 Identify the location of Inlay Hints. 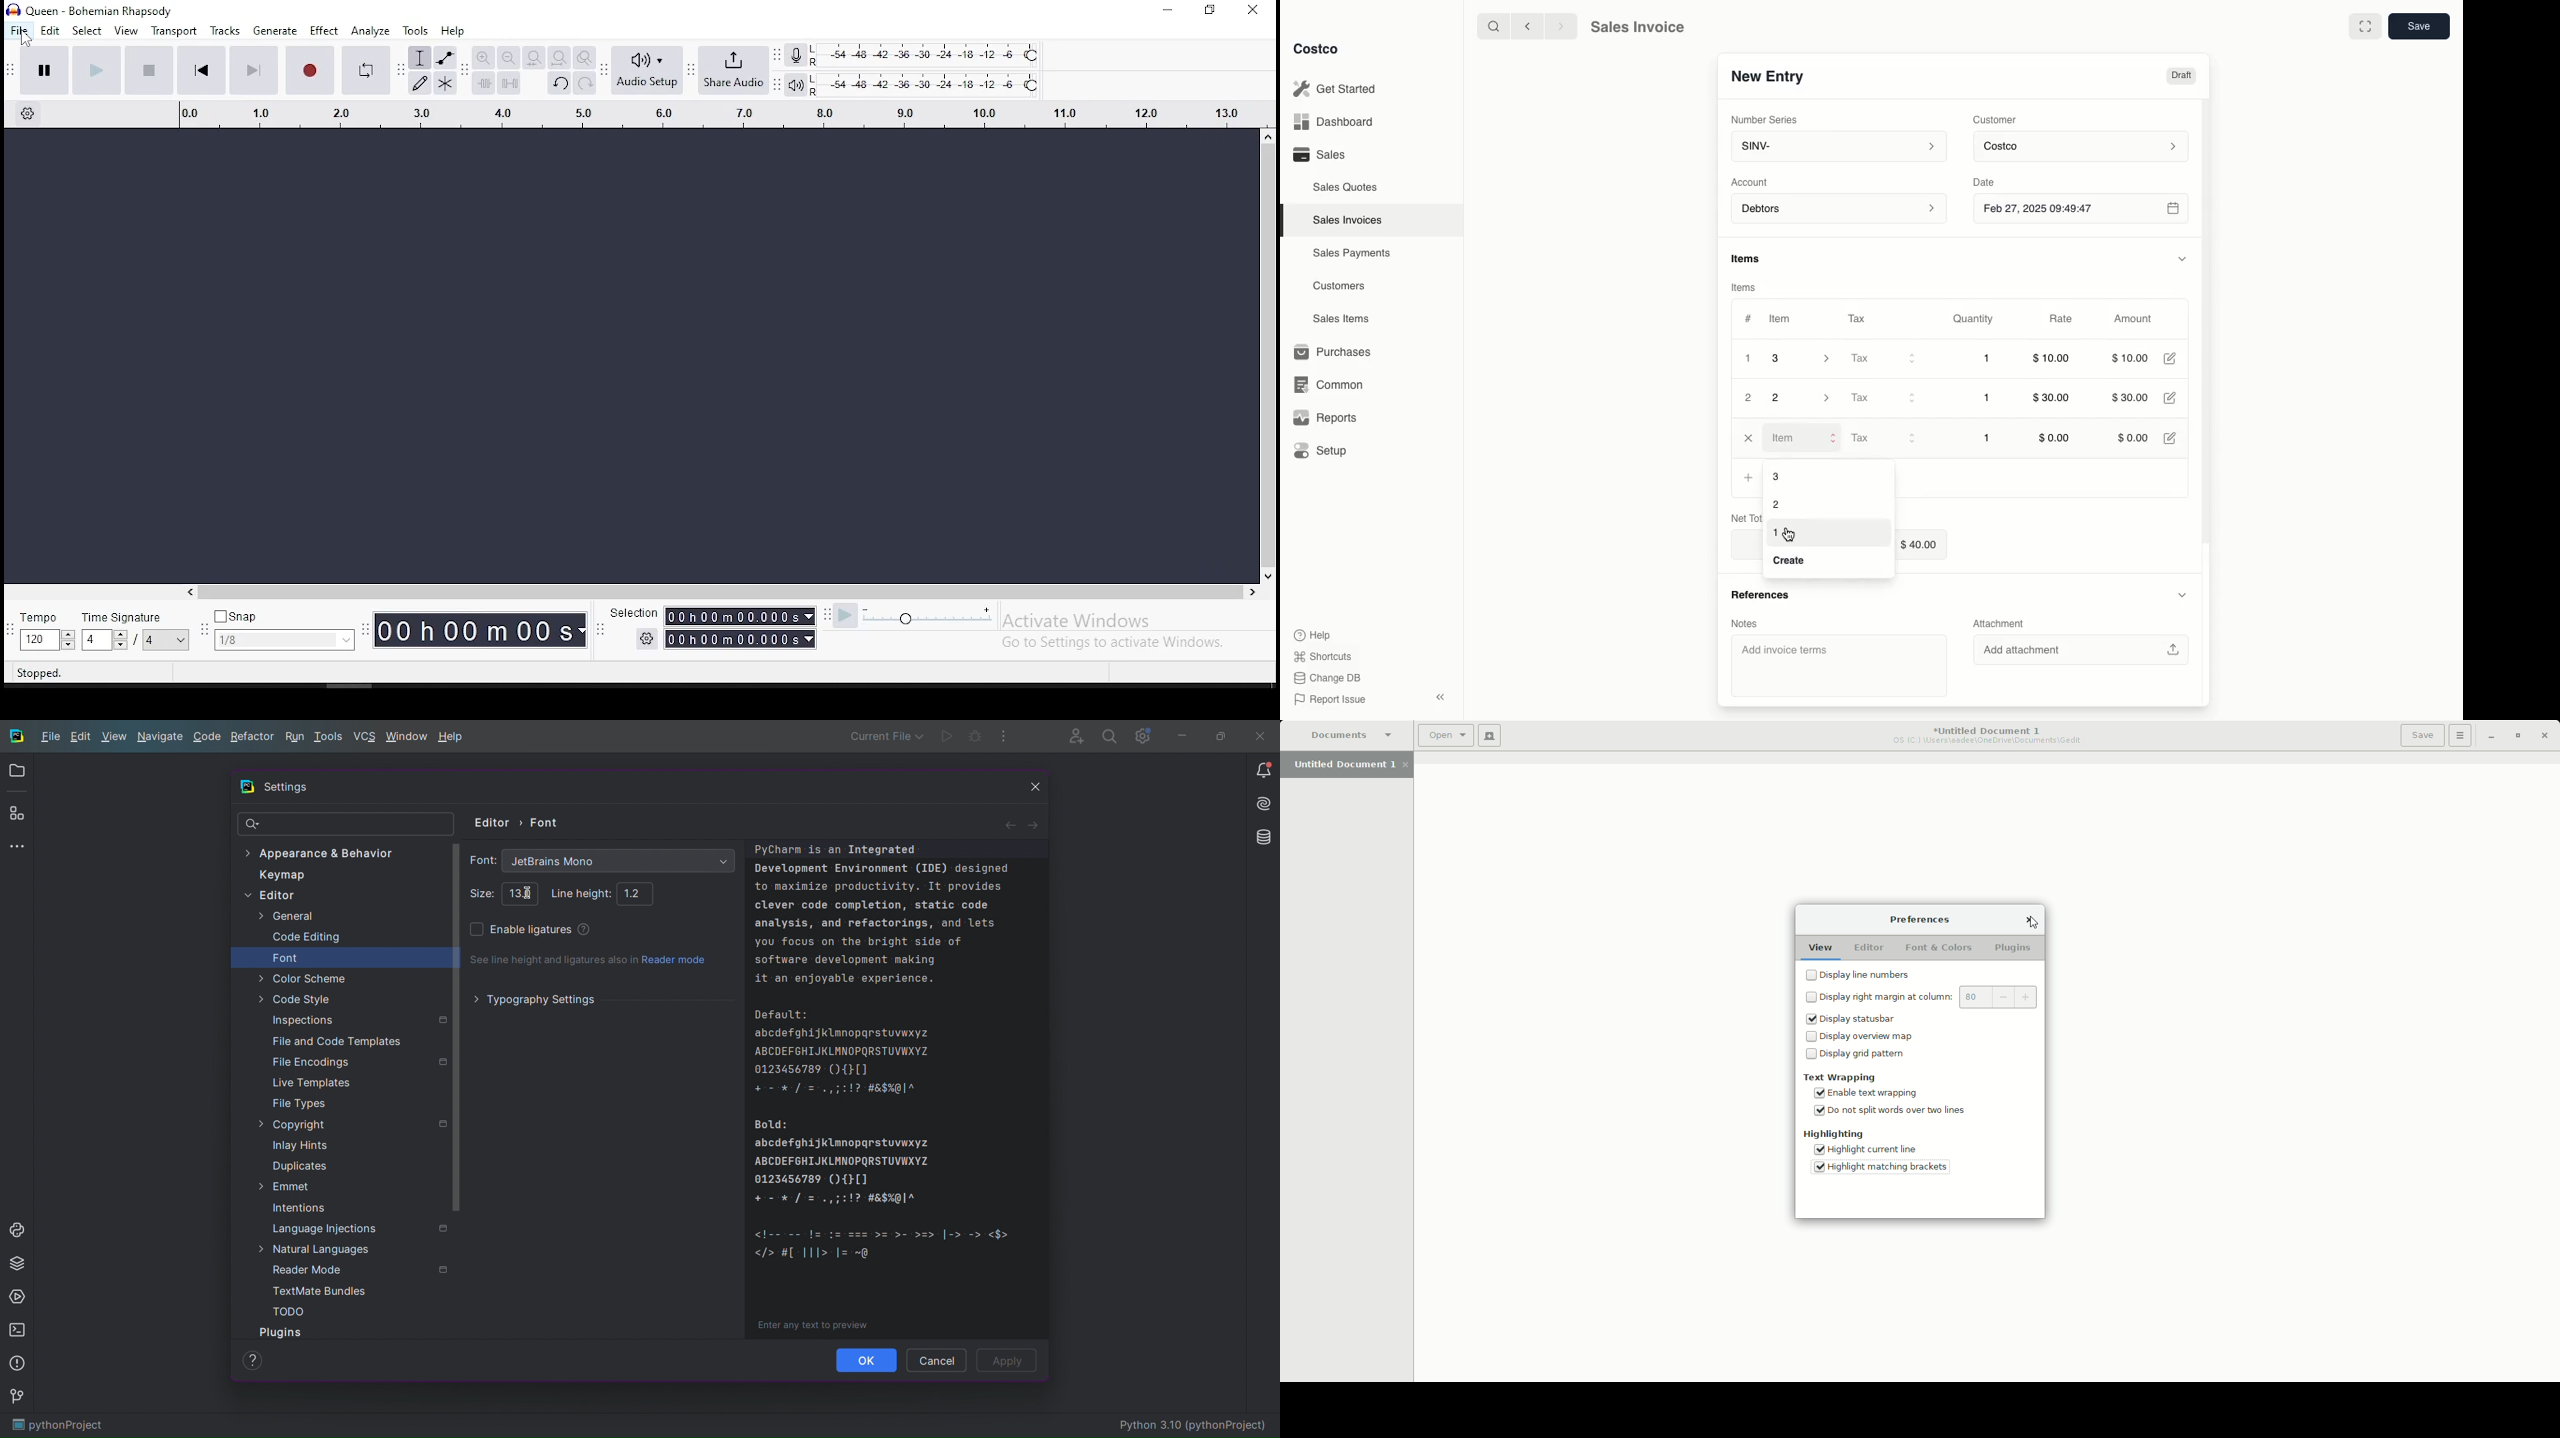
(299, 1145).